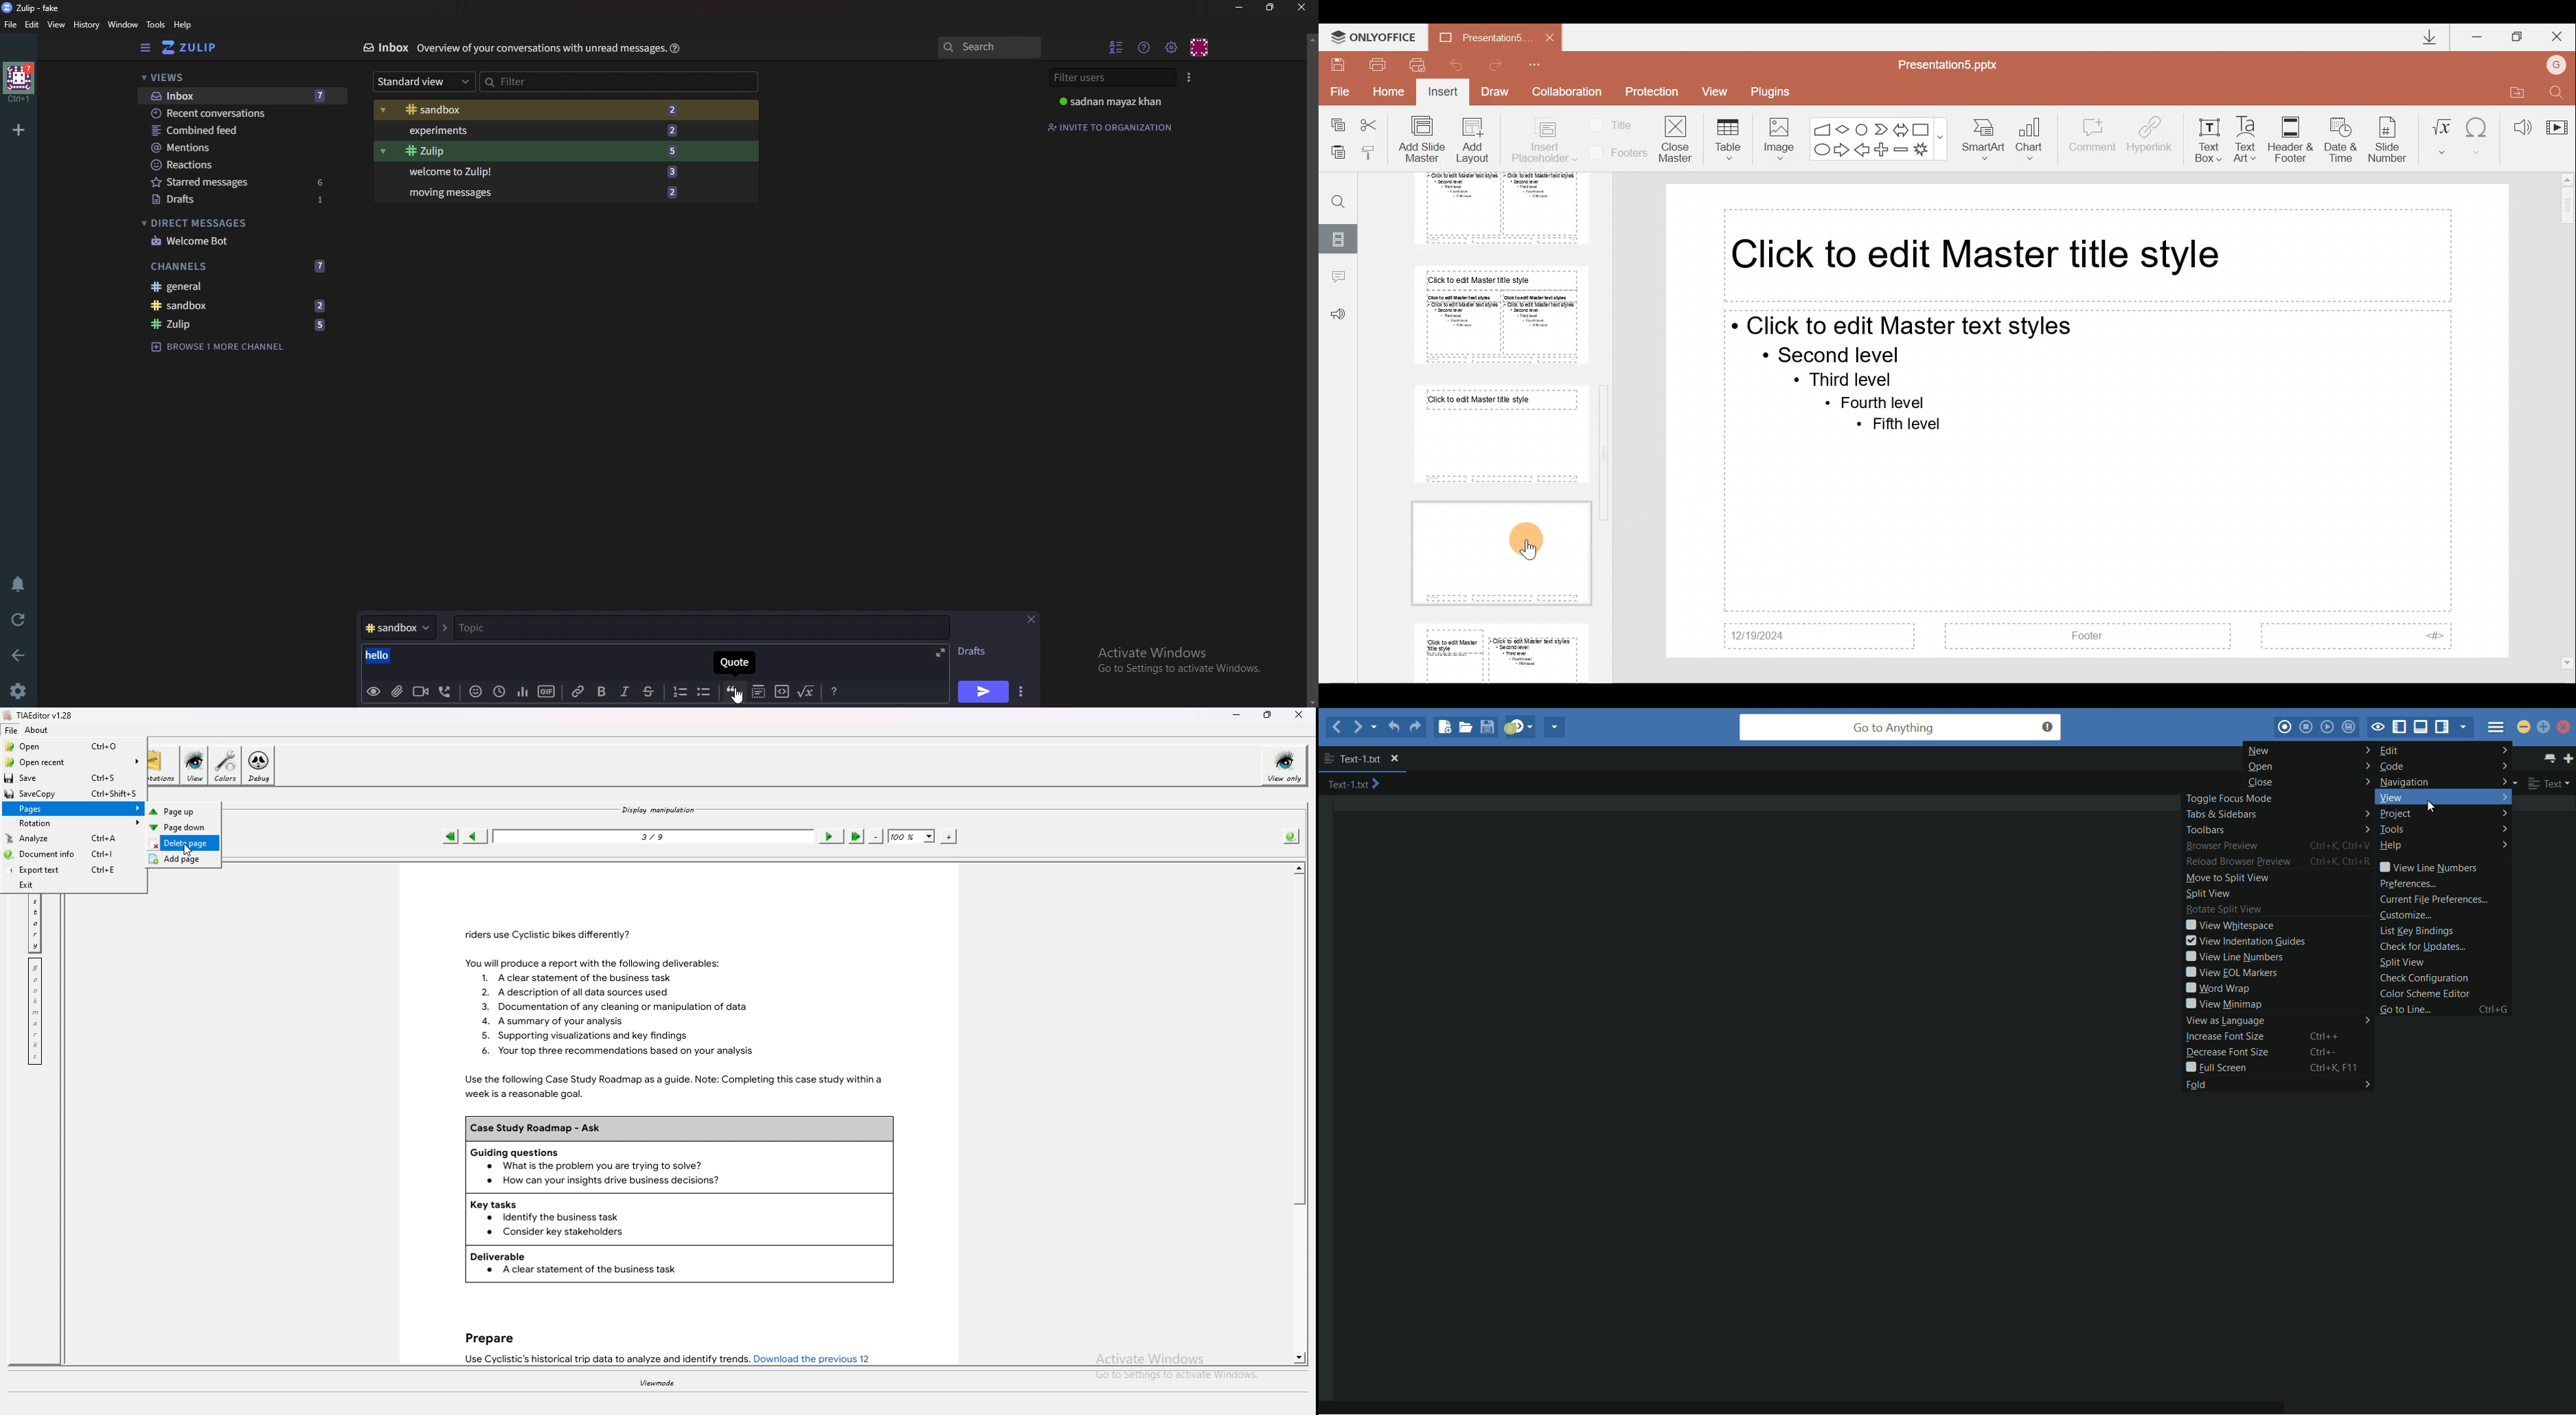 The image size is (2576, 1428). Describe the element at coordinates (1900, 127) in the screenshot. I see `Left right arrow` at that location.